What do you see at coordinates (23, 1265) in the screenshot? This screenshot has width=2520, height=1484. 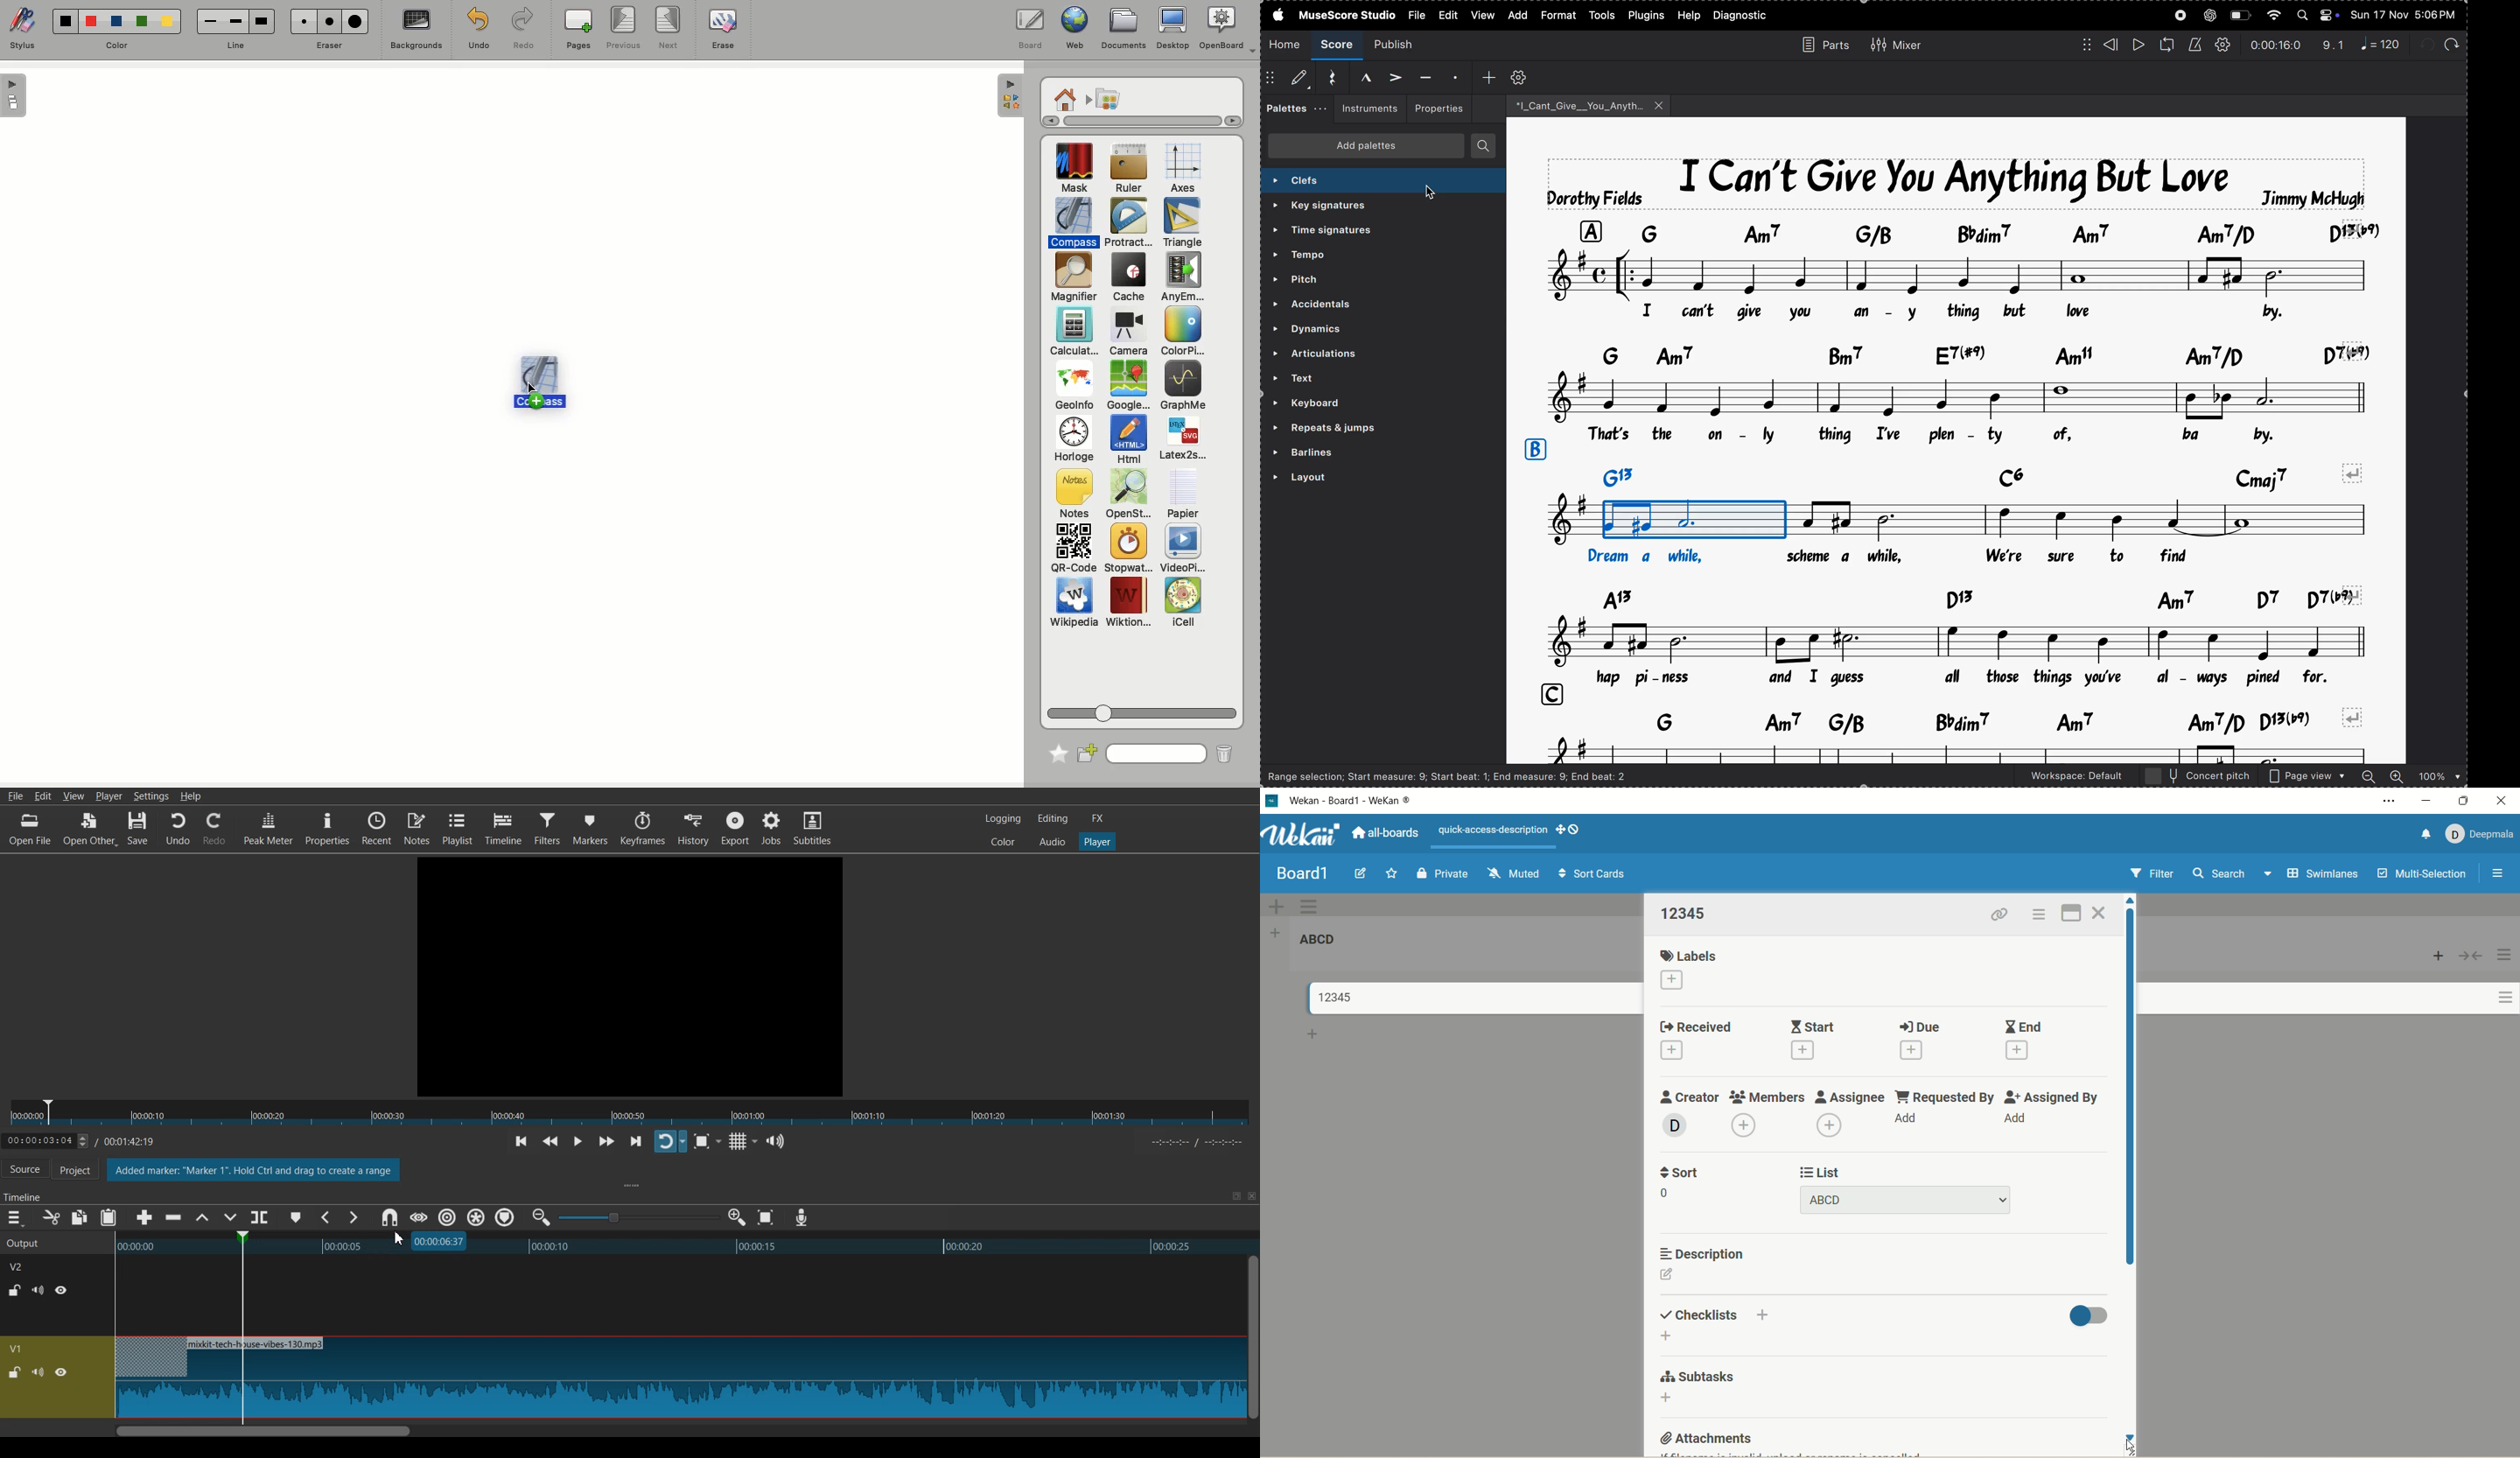 I see `V2` at bounding box center [23, 1265].